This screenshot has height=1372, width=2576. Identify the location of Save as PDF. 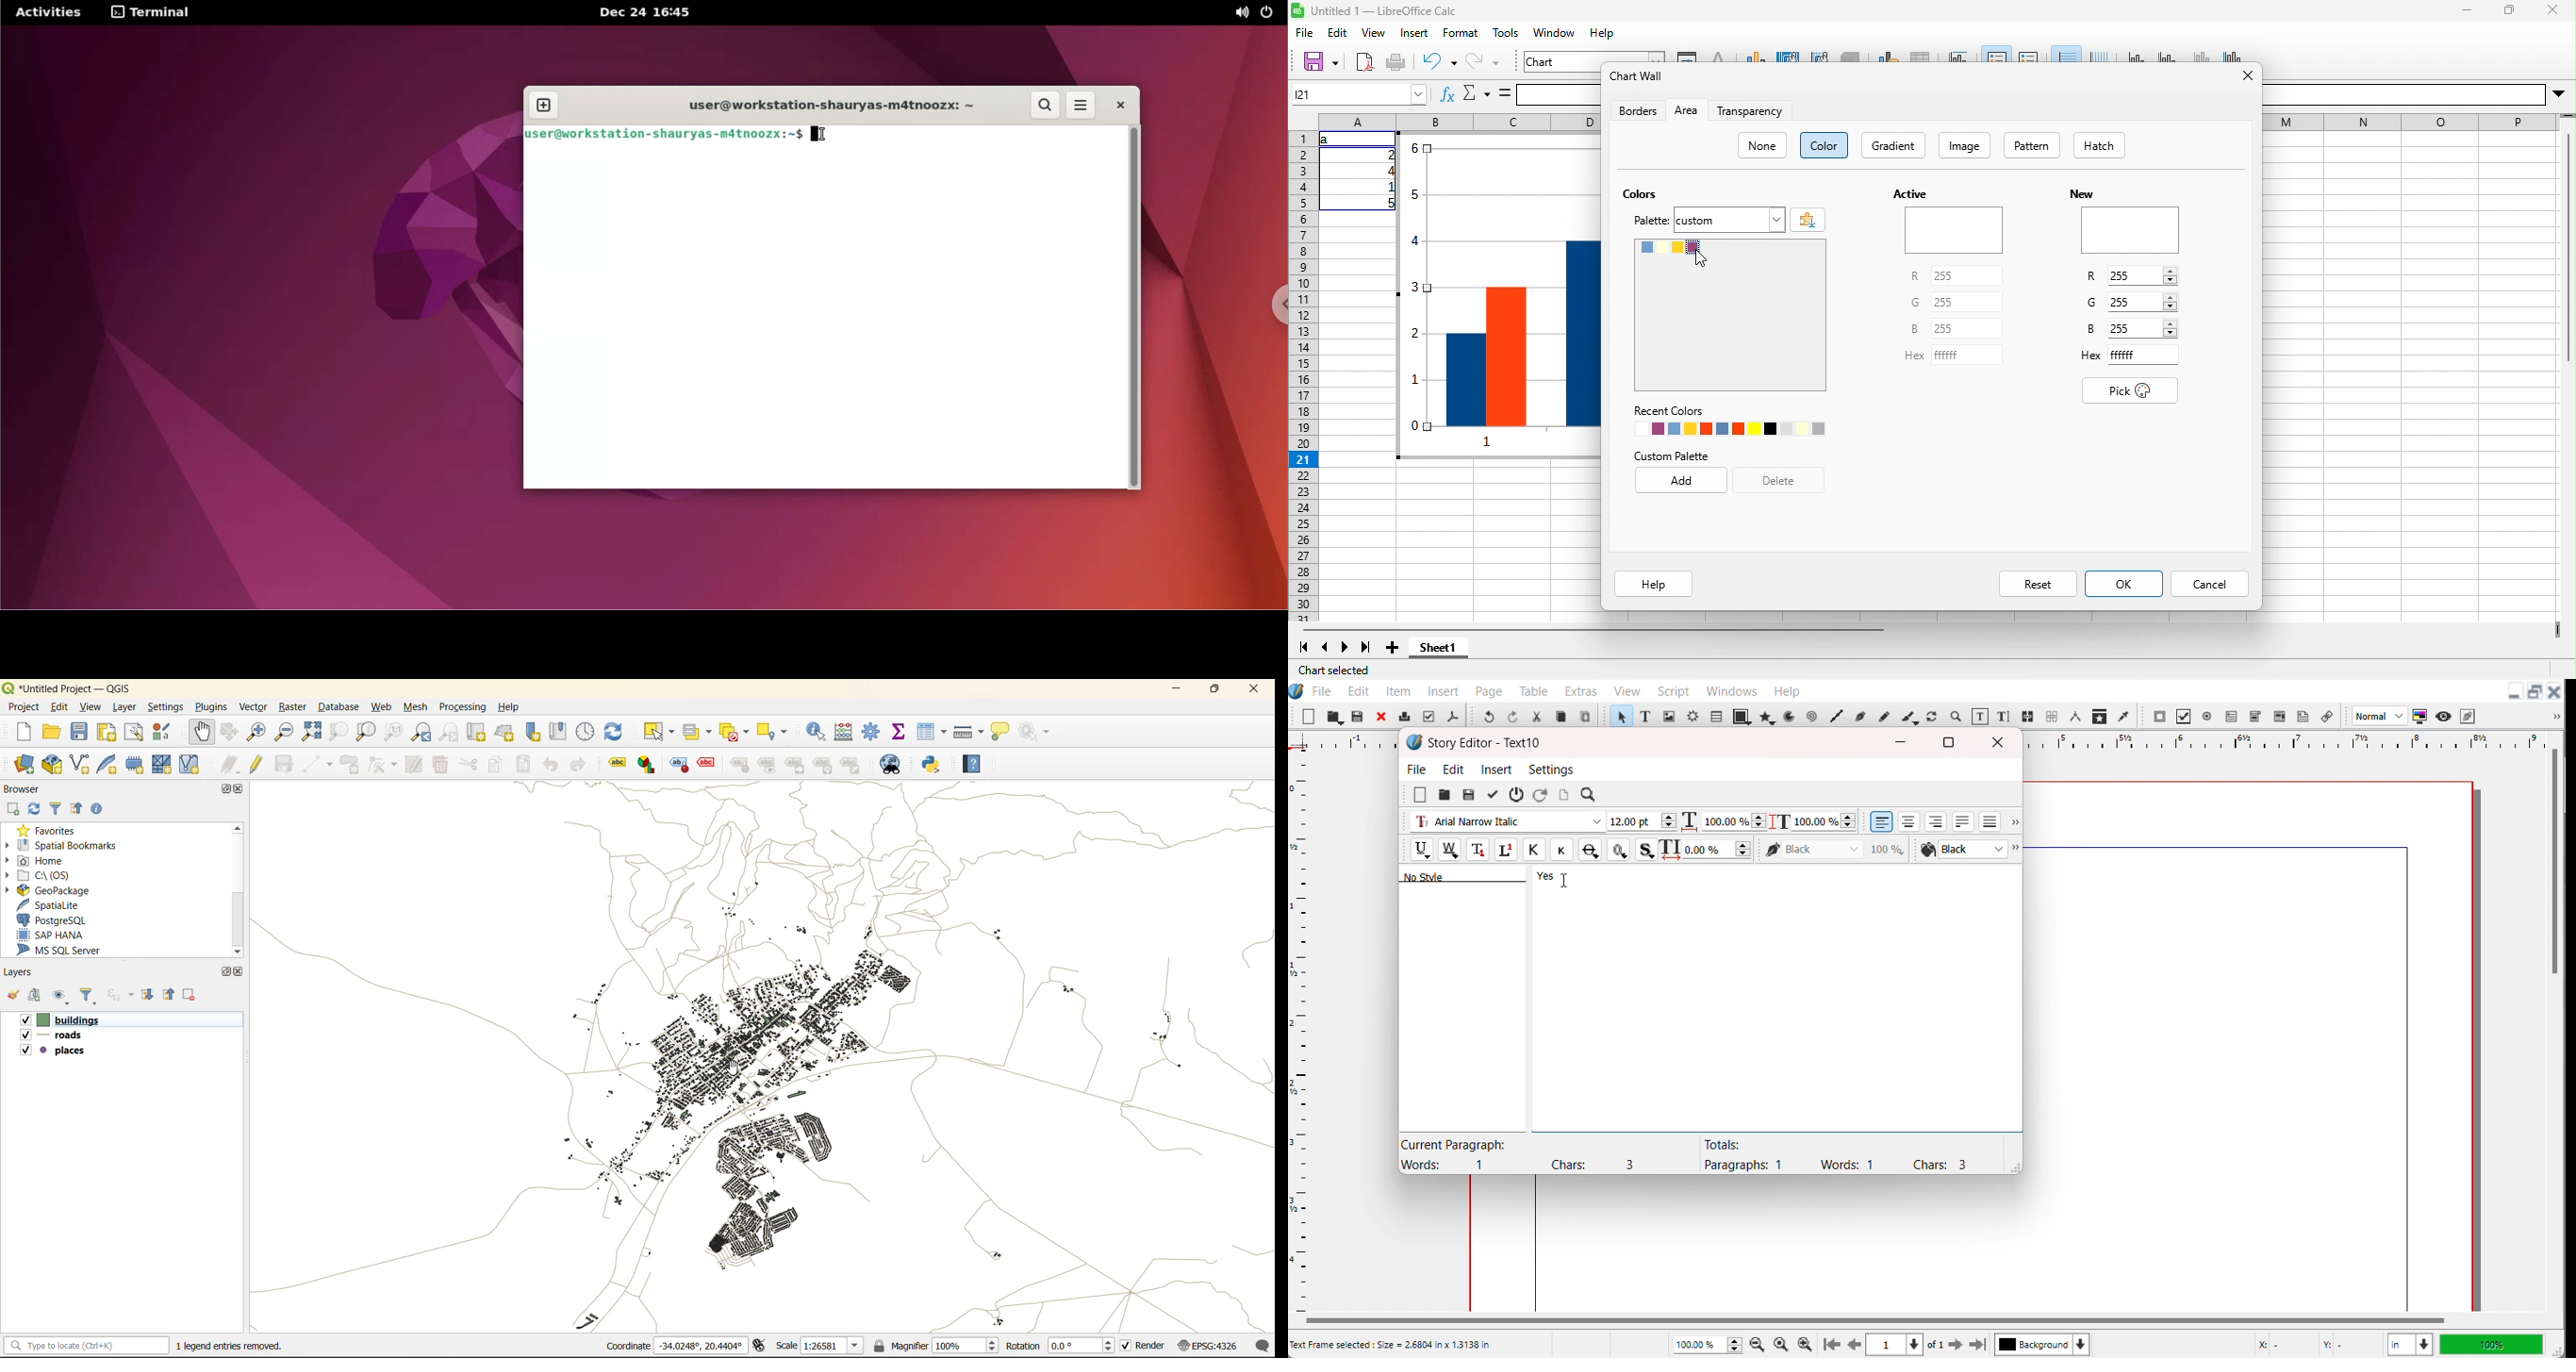
(1452, 716).